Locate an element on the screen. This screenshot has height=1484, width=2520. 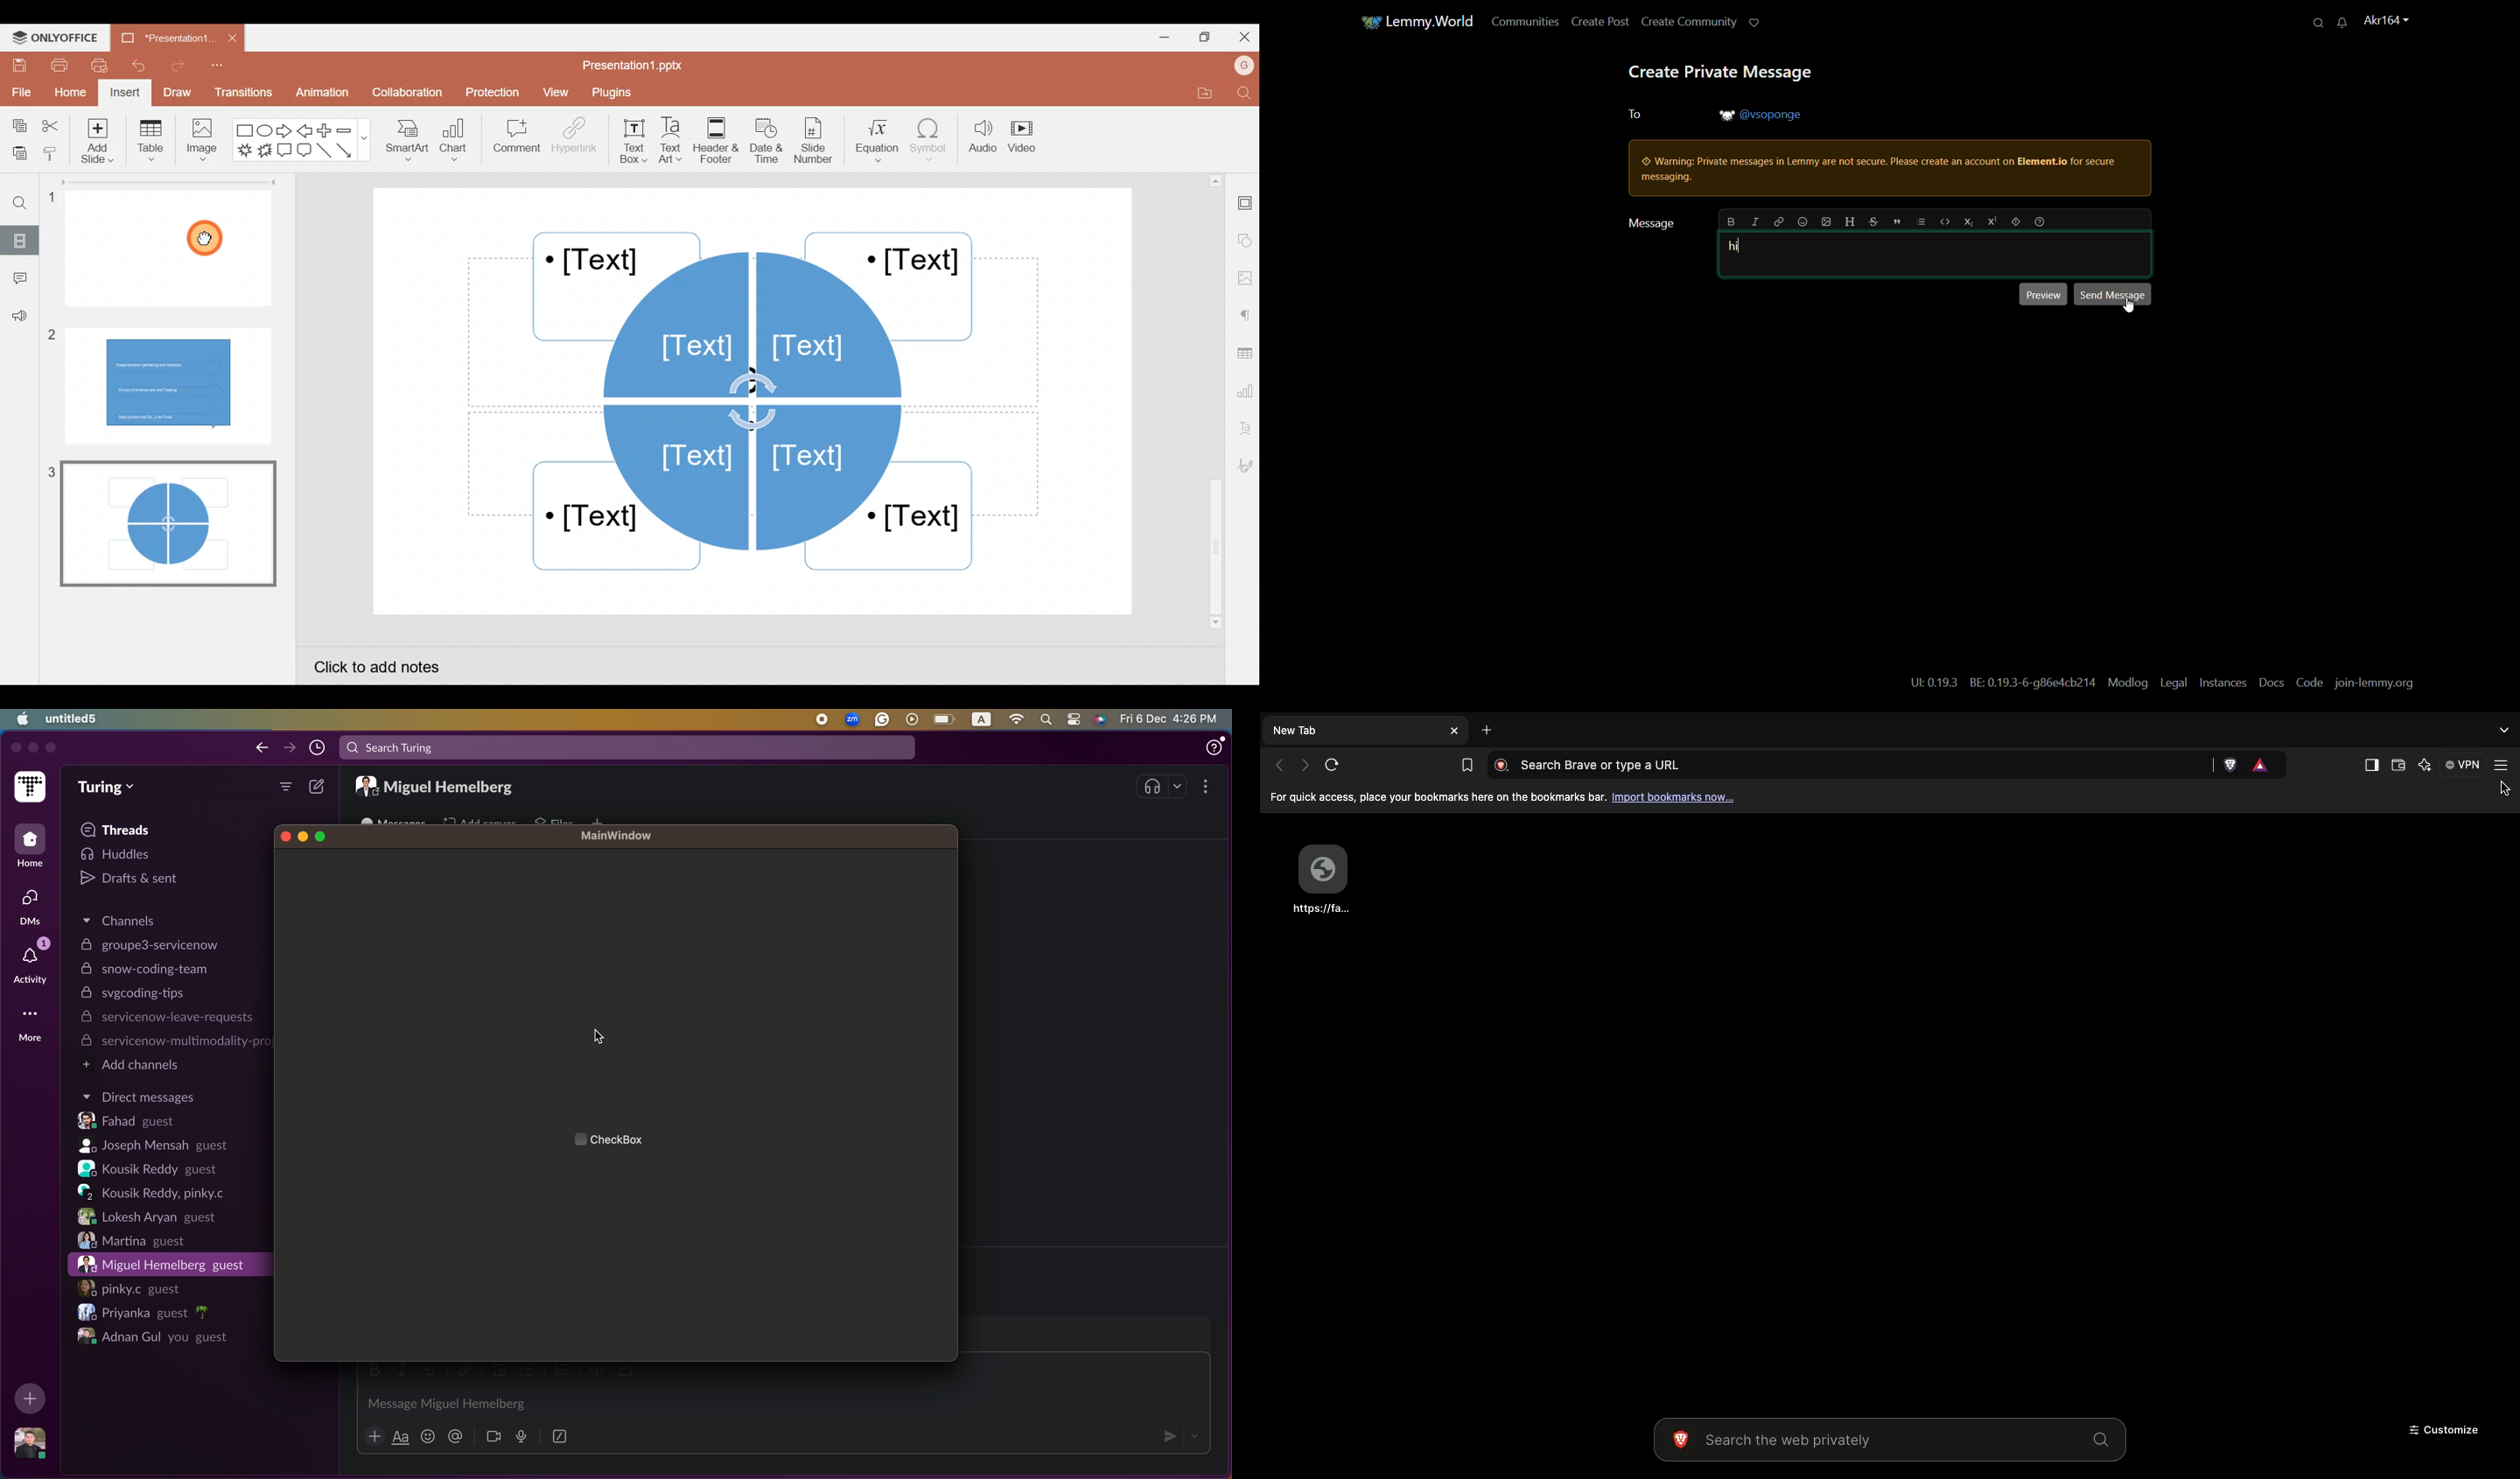
Image is located at coordinates (204, 145).